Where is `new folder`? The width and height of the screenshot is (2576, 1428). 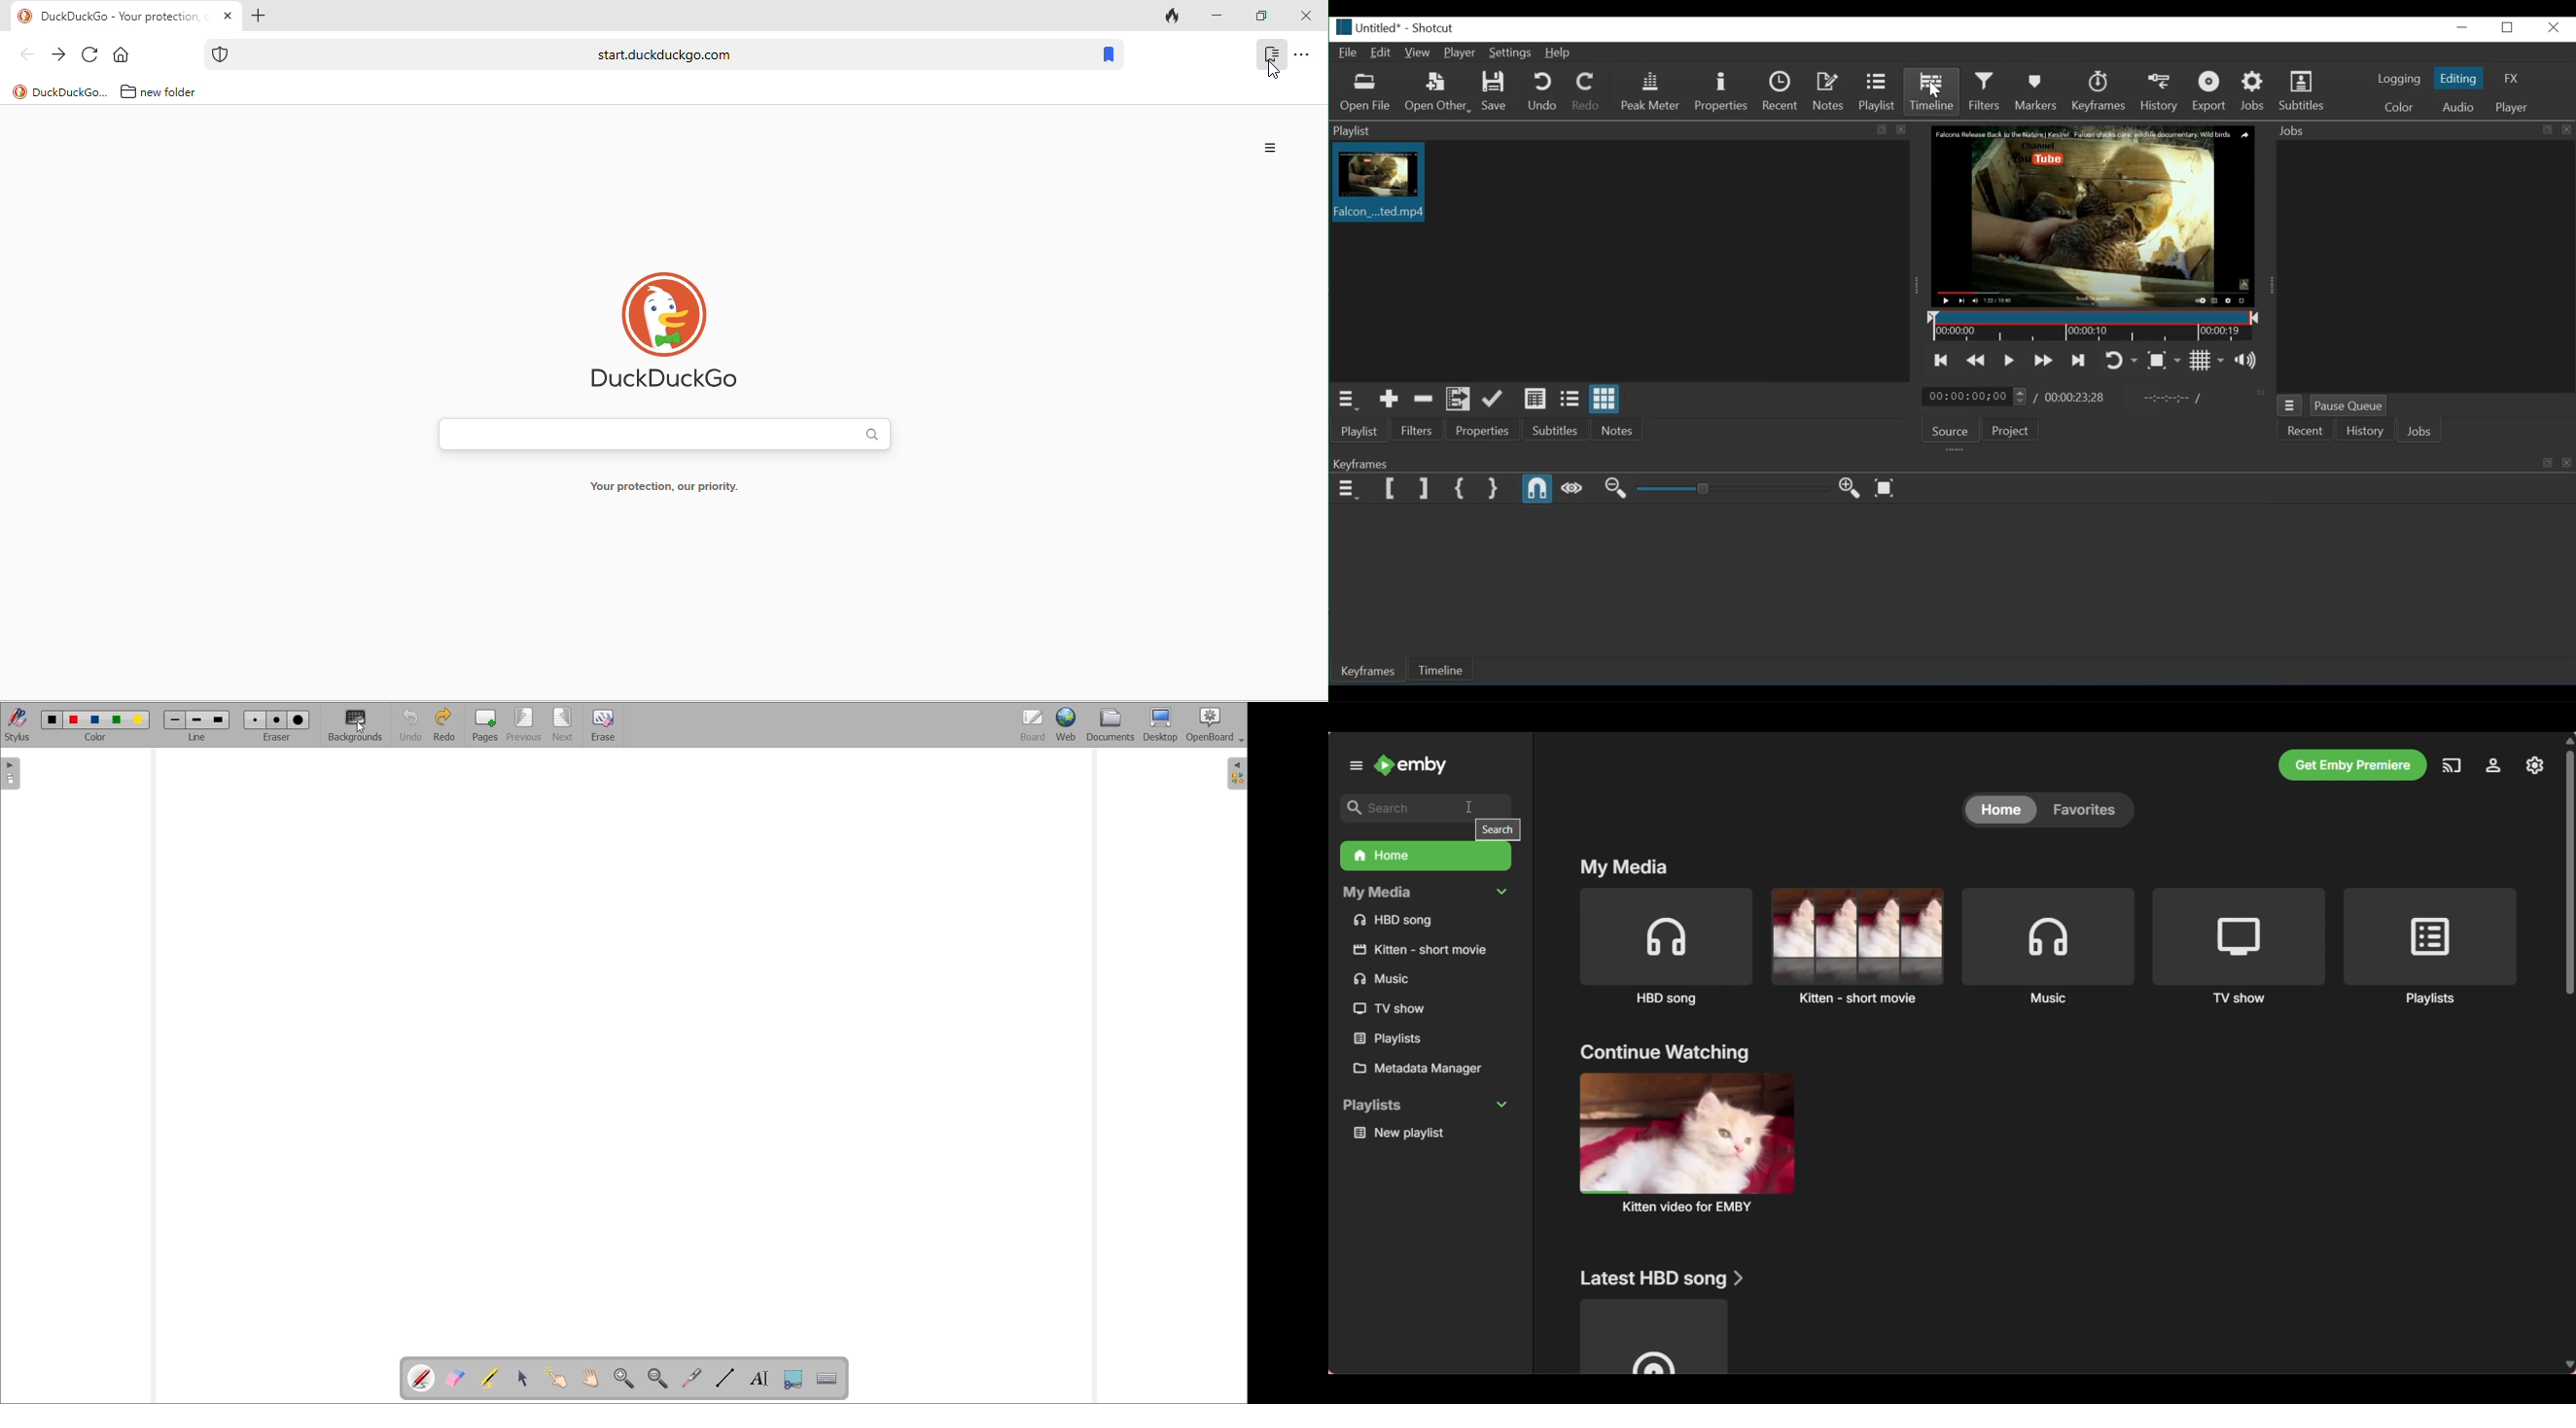 new folder is located at coordinates (176, 91).